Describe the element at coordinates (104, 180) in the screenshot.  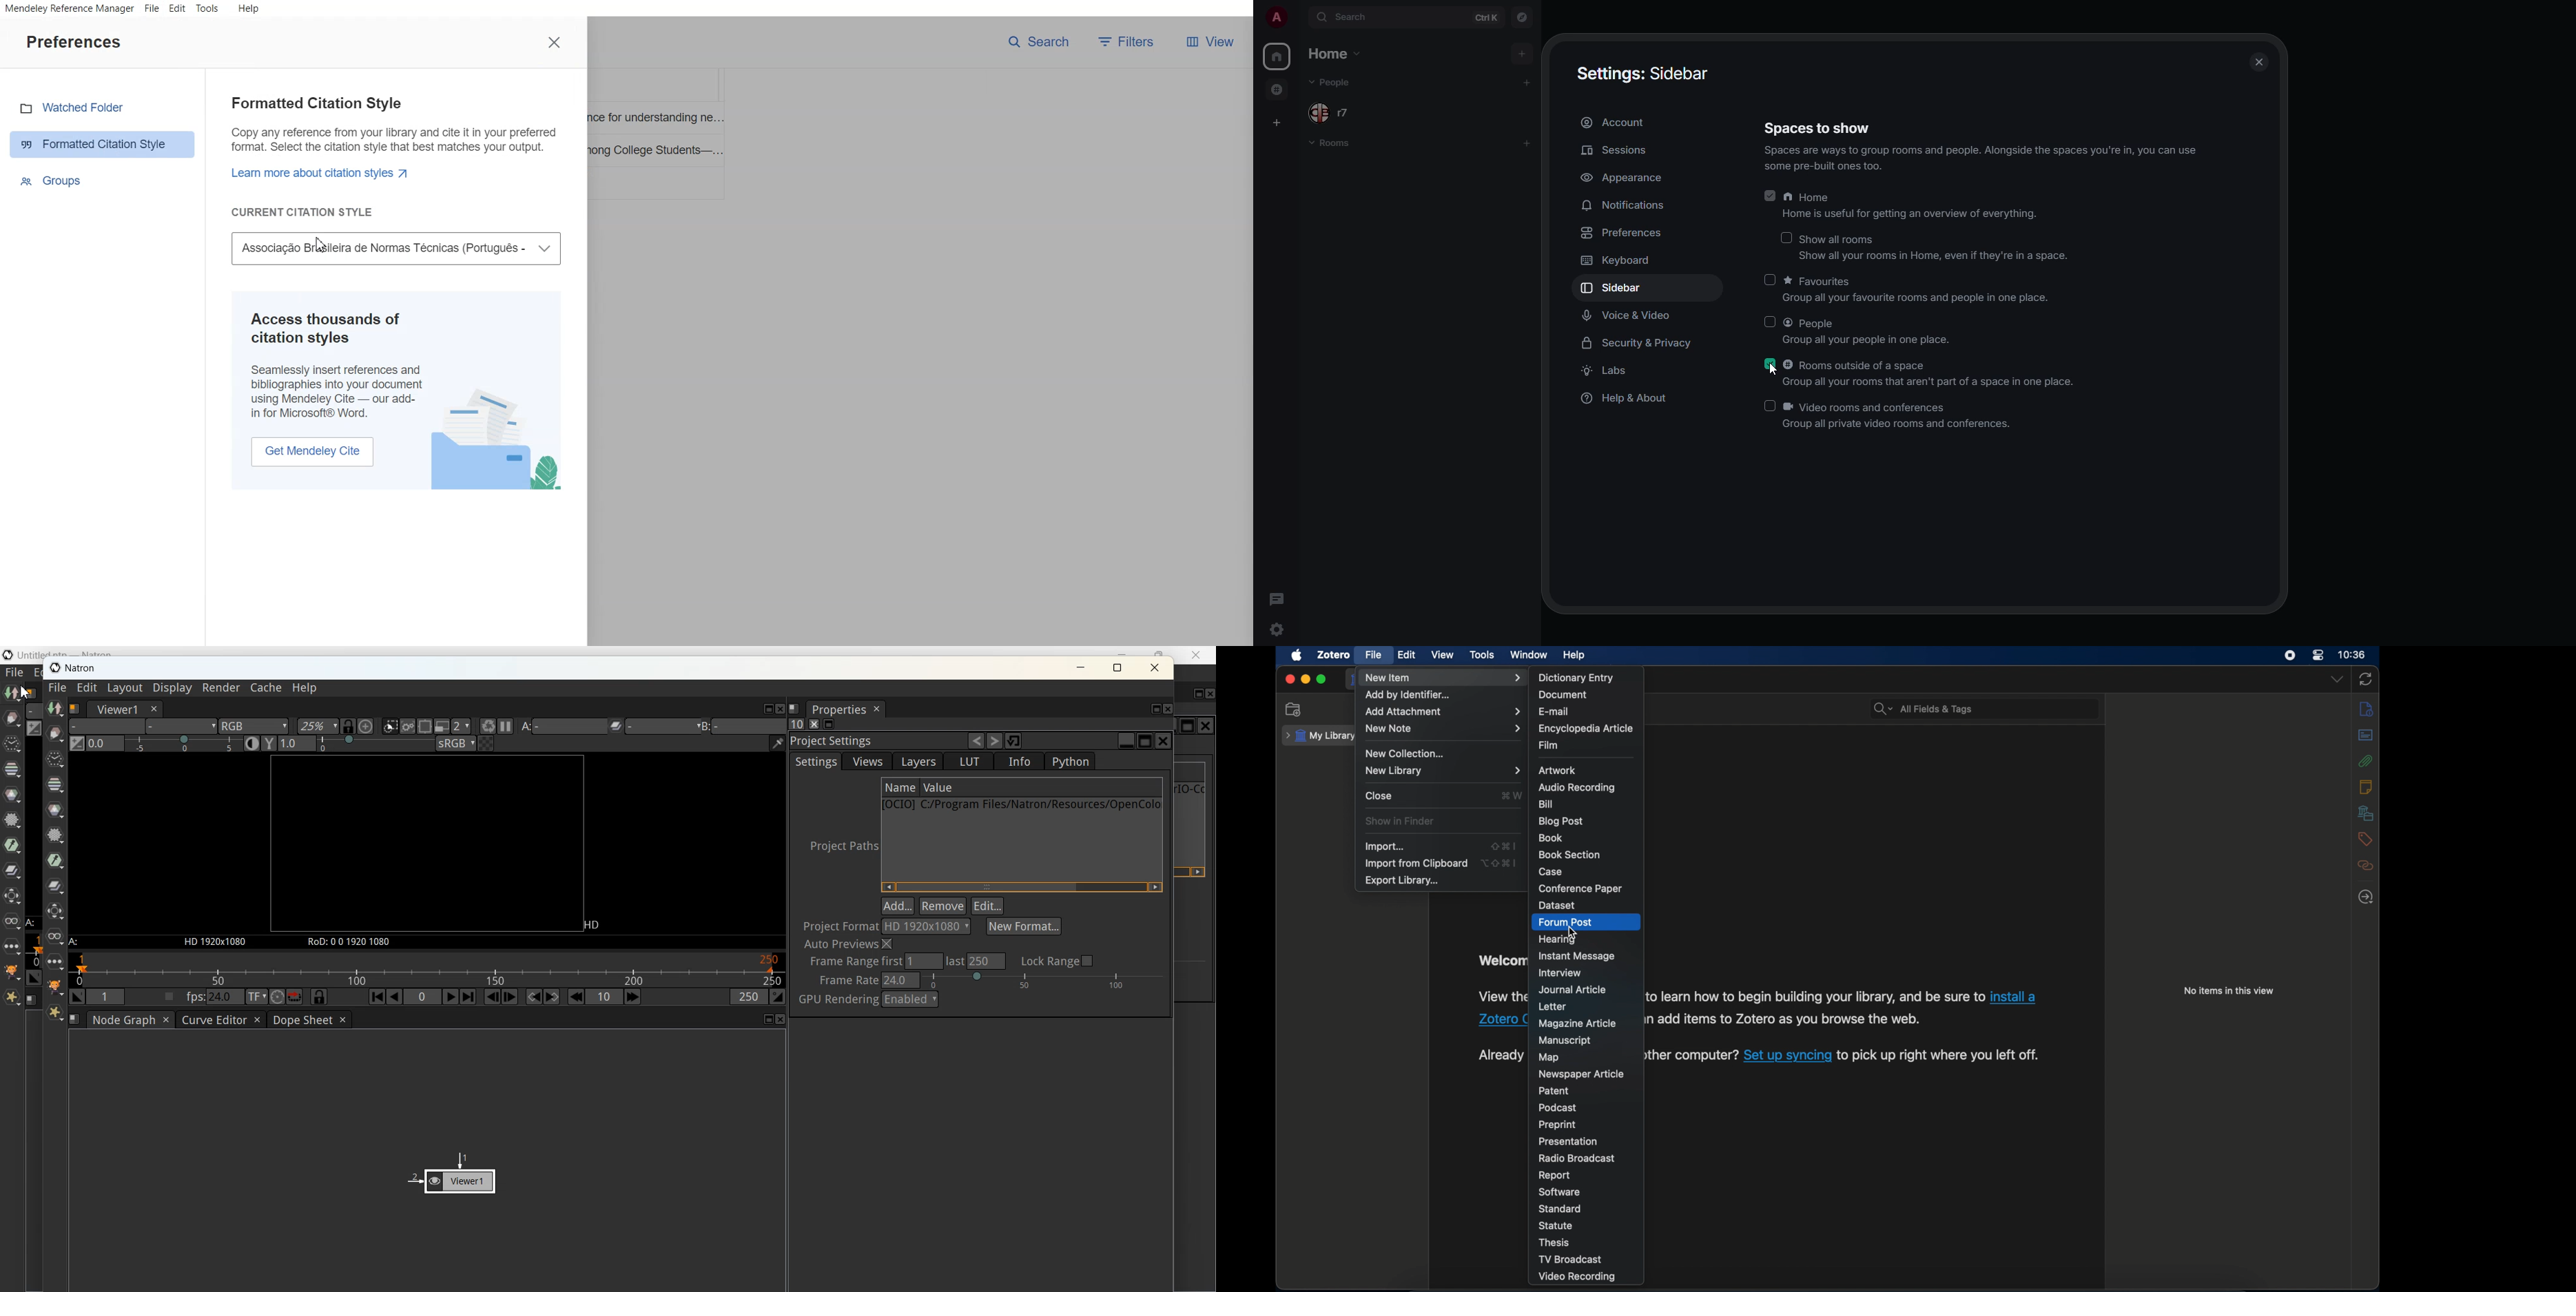
I see `Group` at that location.